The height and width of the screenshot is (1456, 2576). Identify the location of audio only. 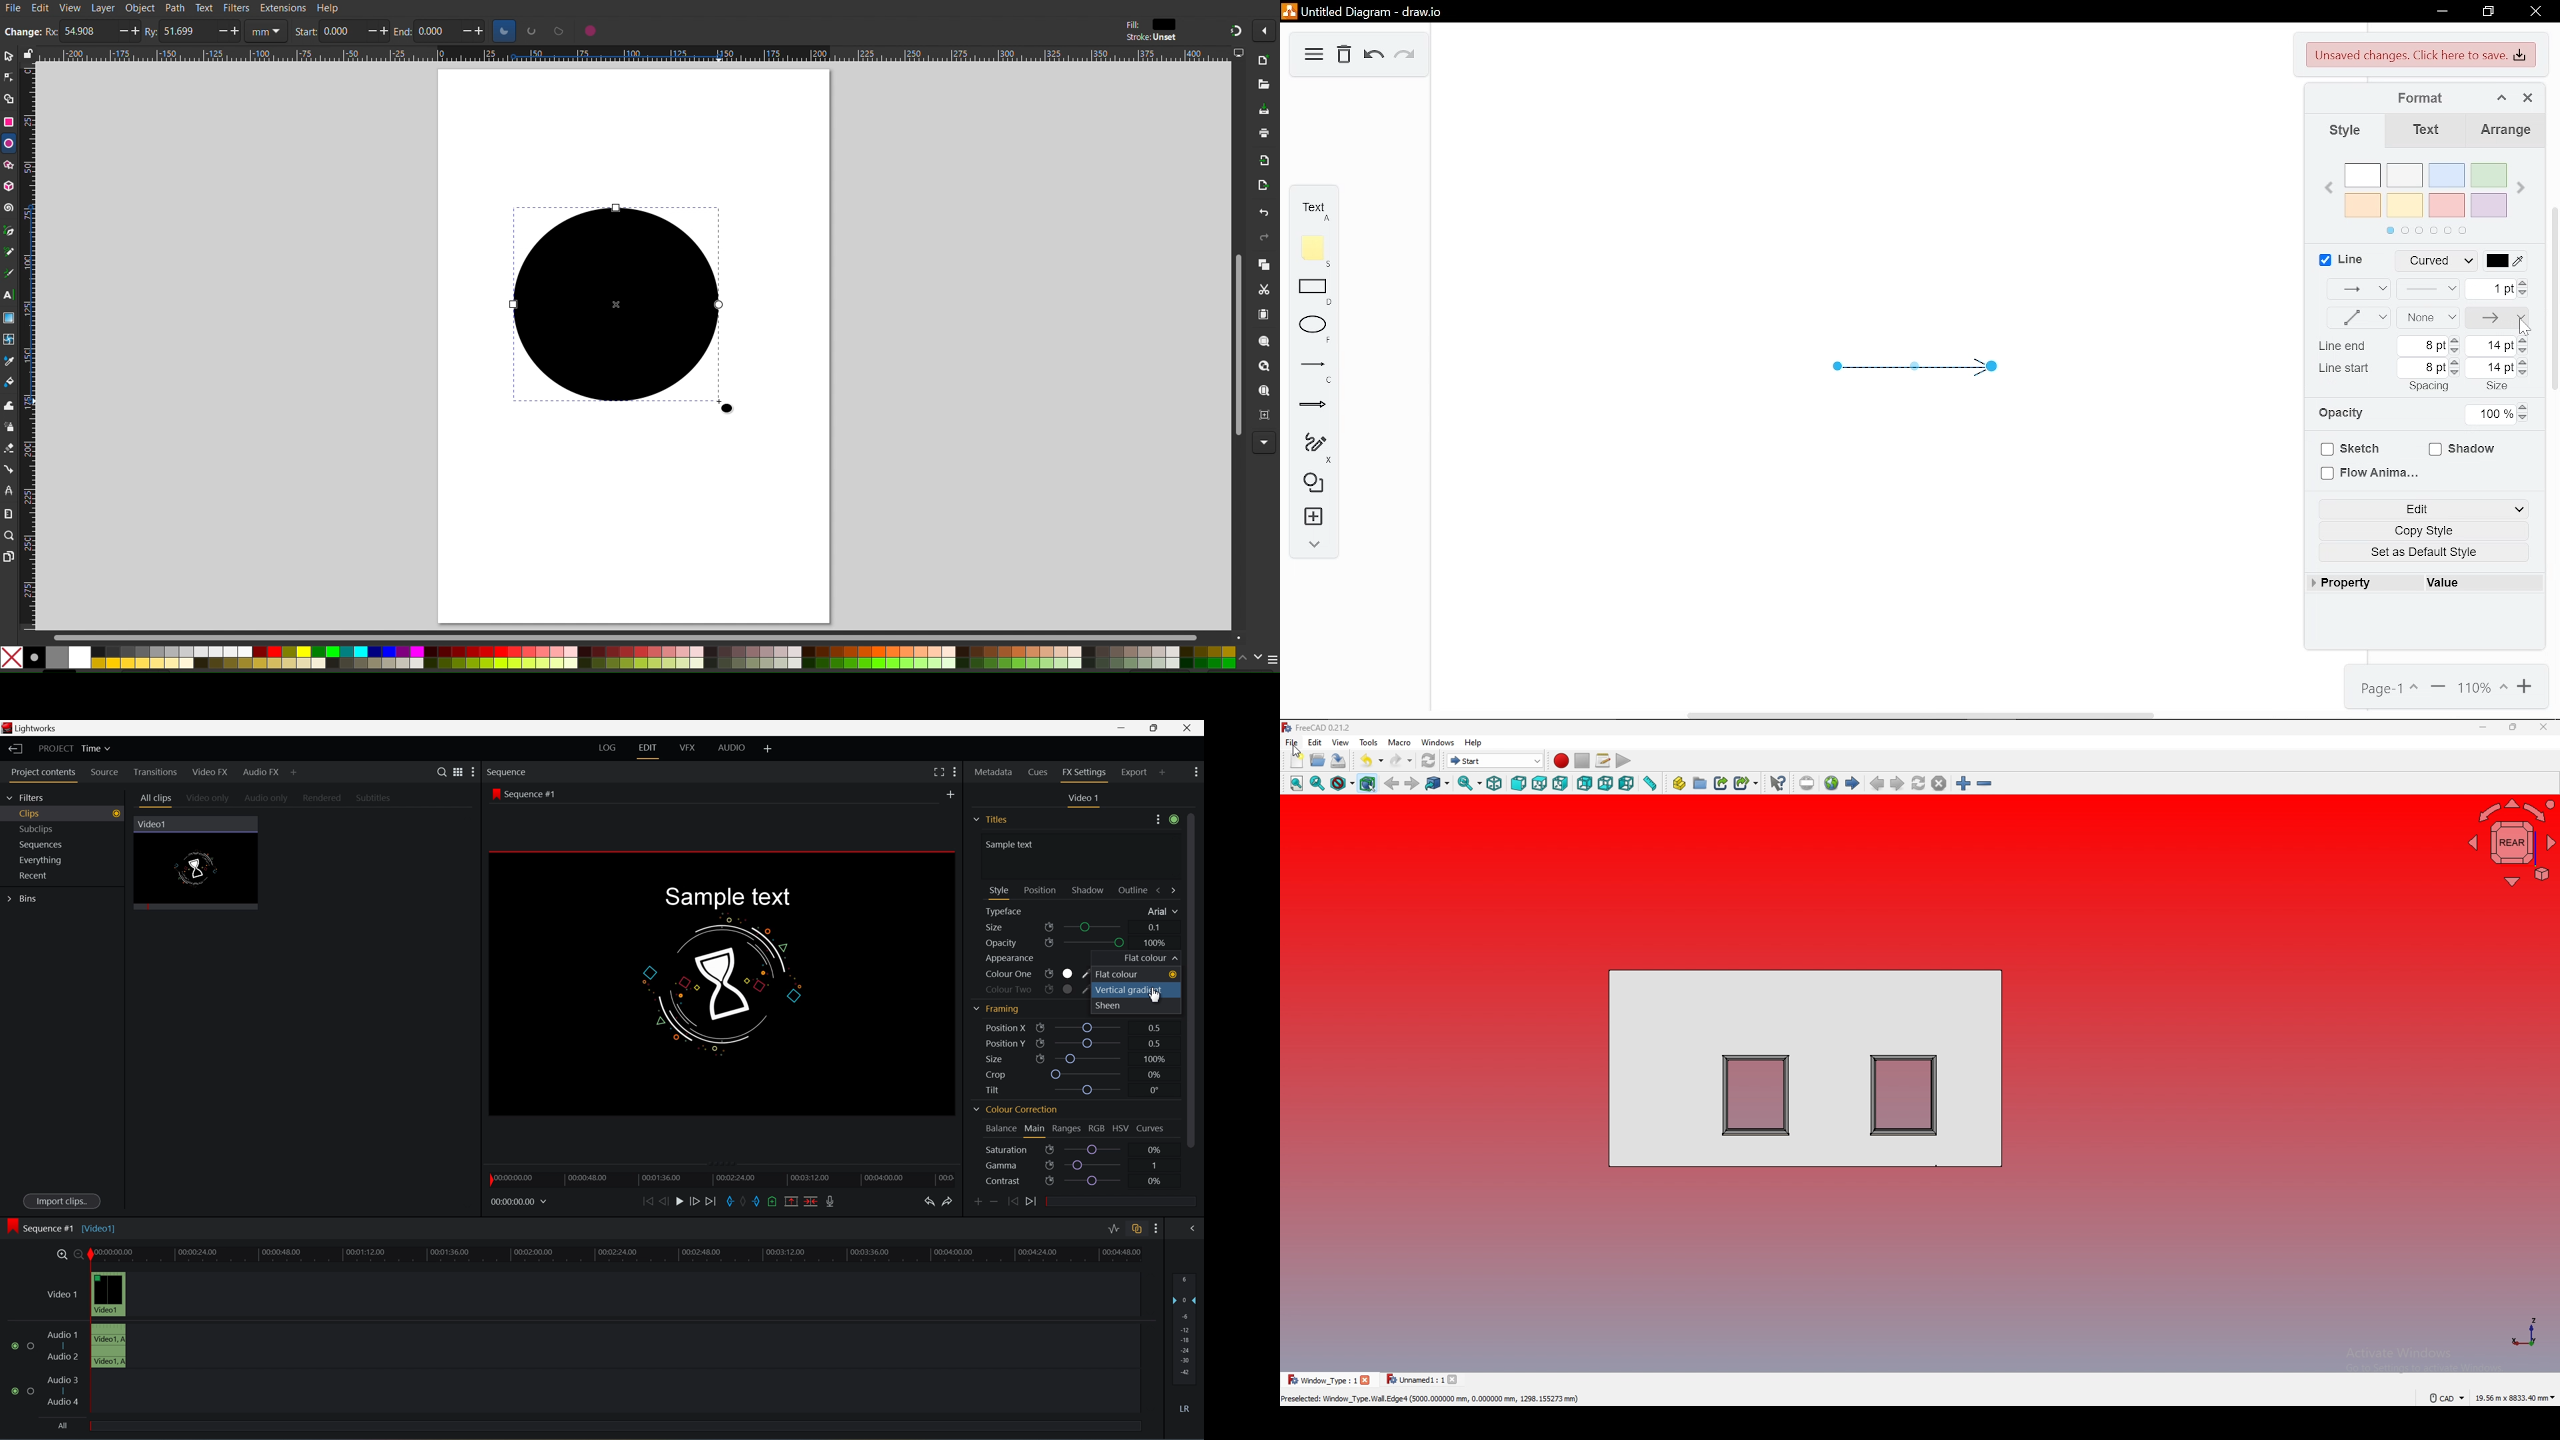
(267, 799).